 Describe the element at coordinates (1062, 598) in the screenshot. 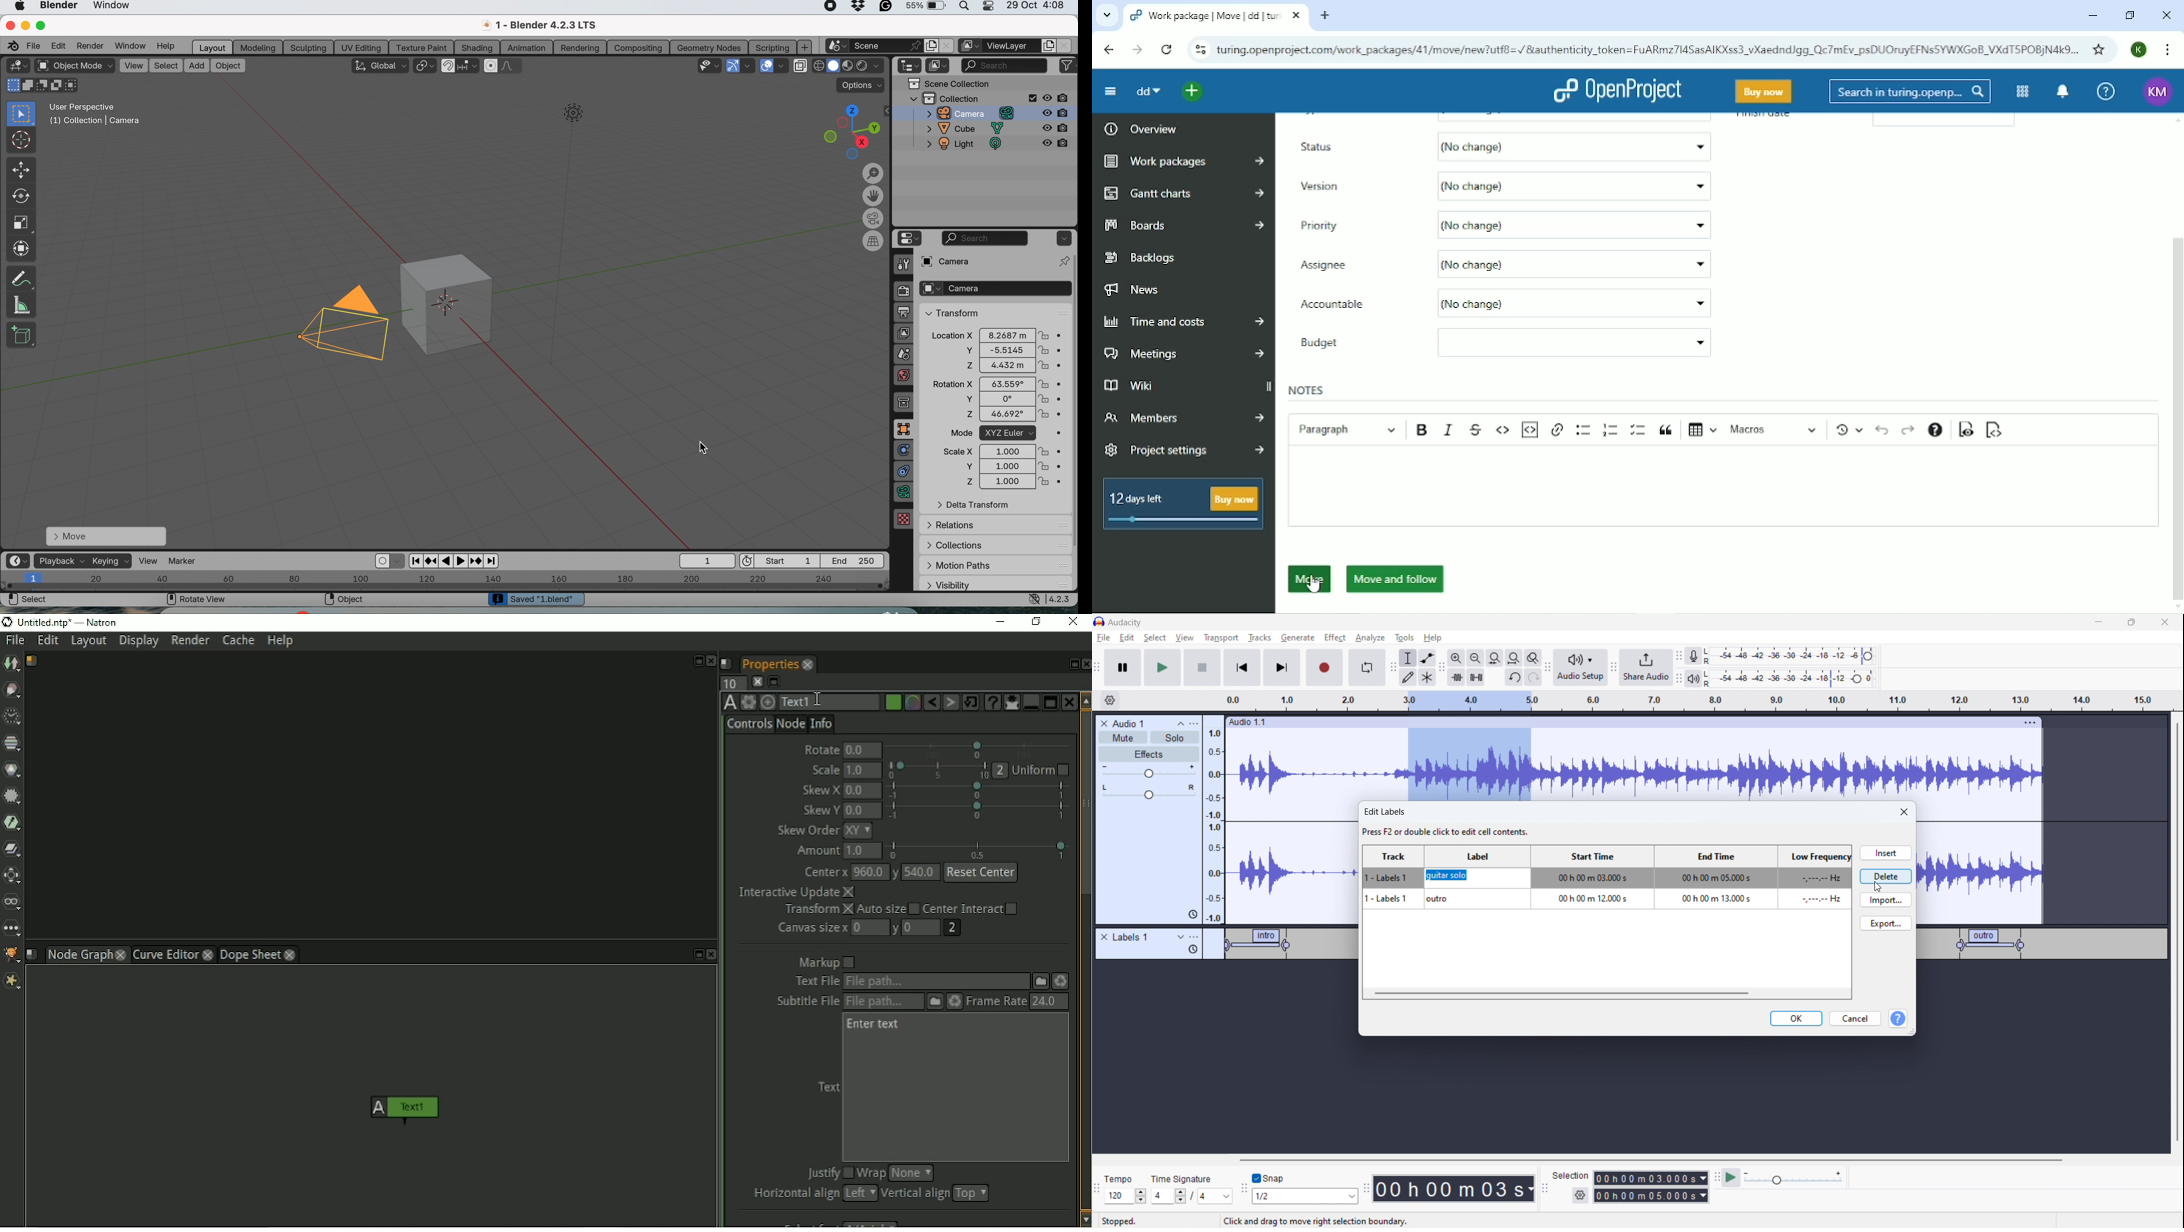

I see `4.2.3` at that location.